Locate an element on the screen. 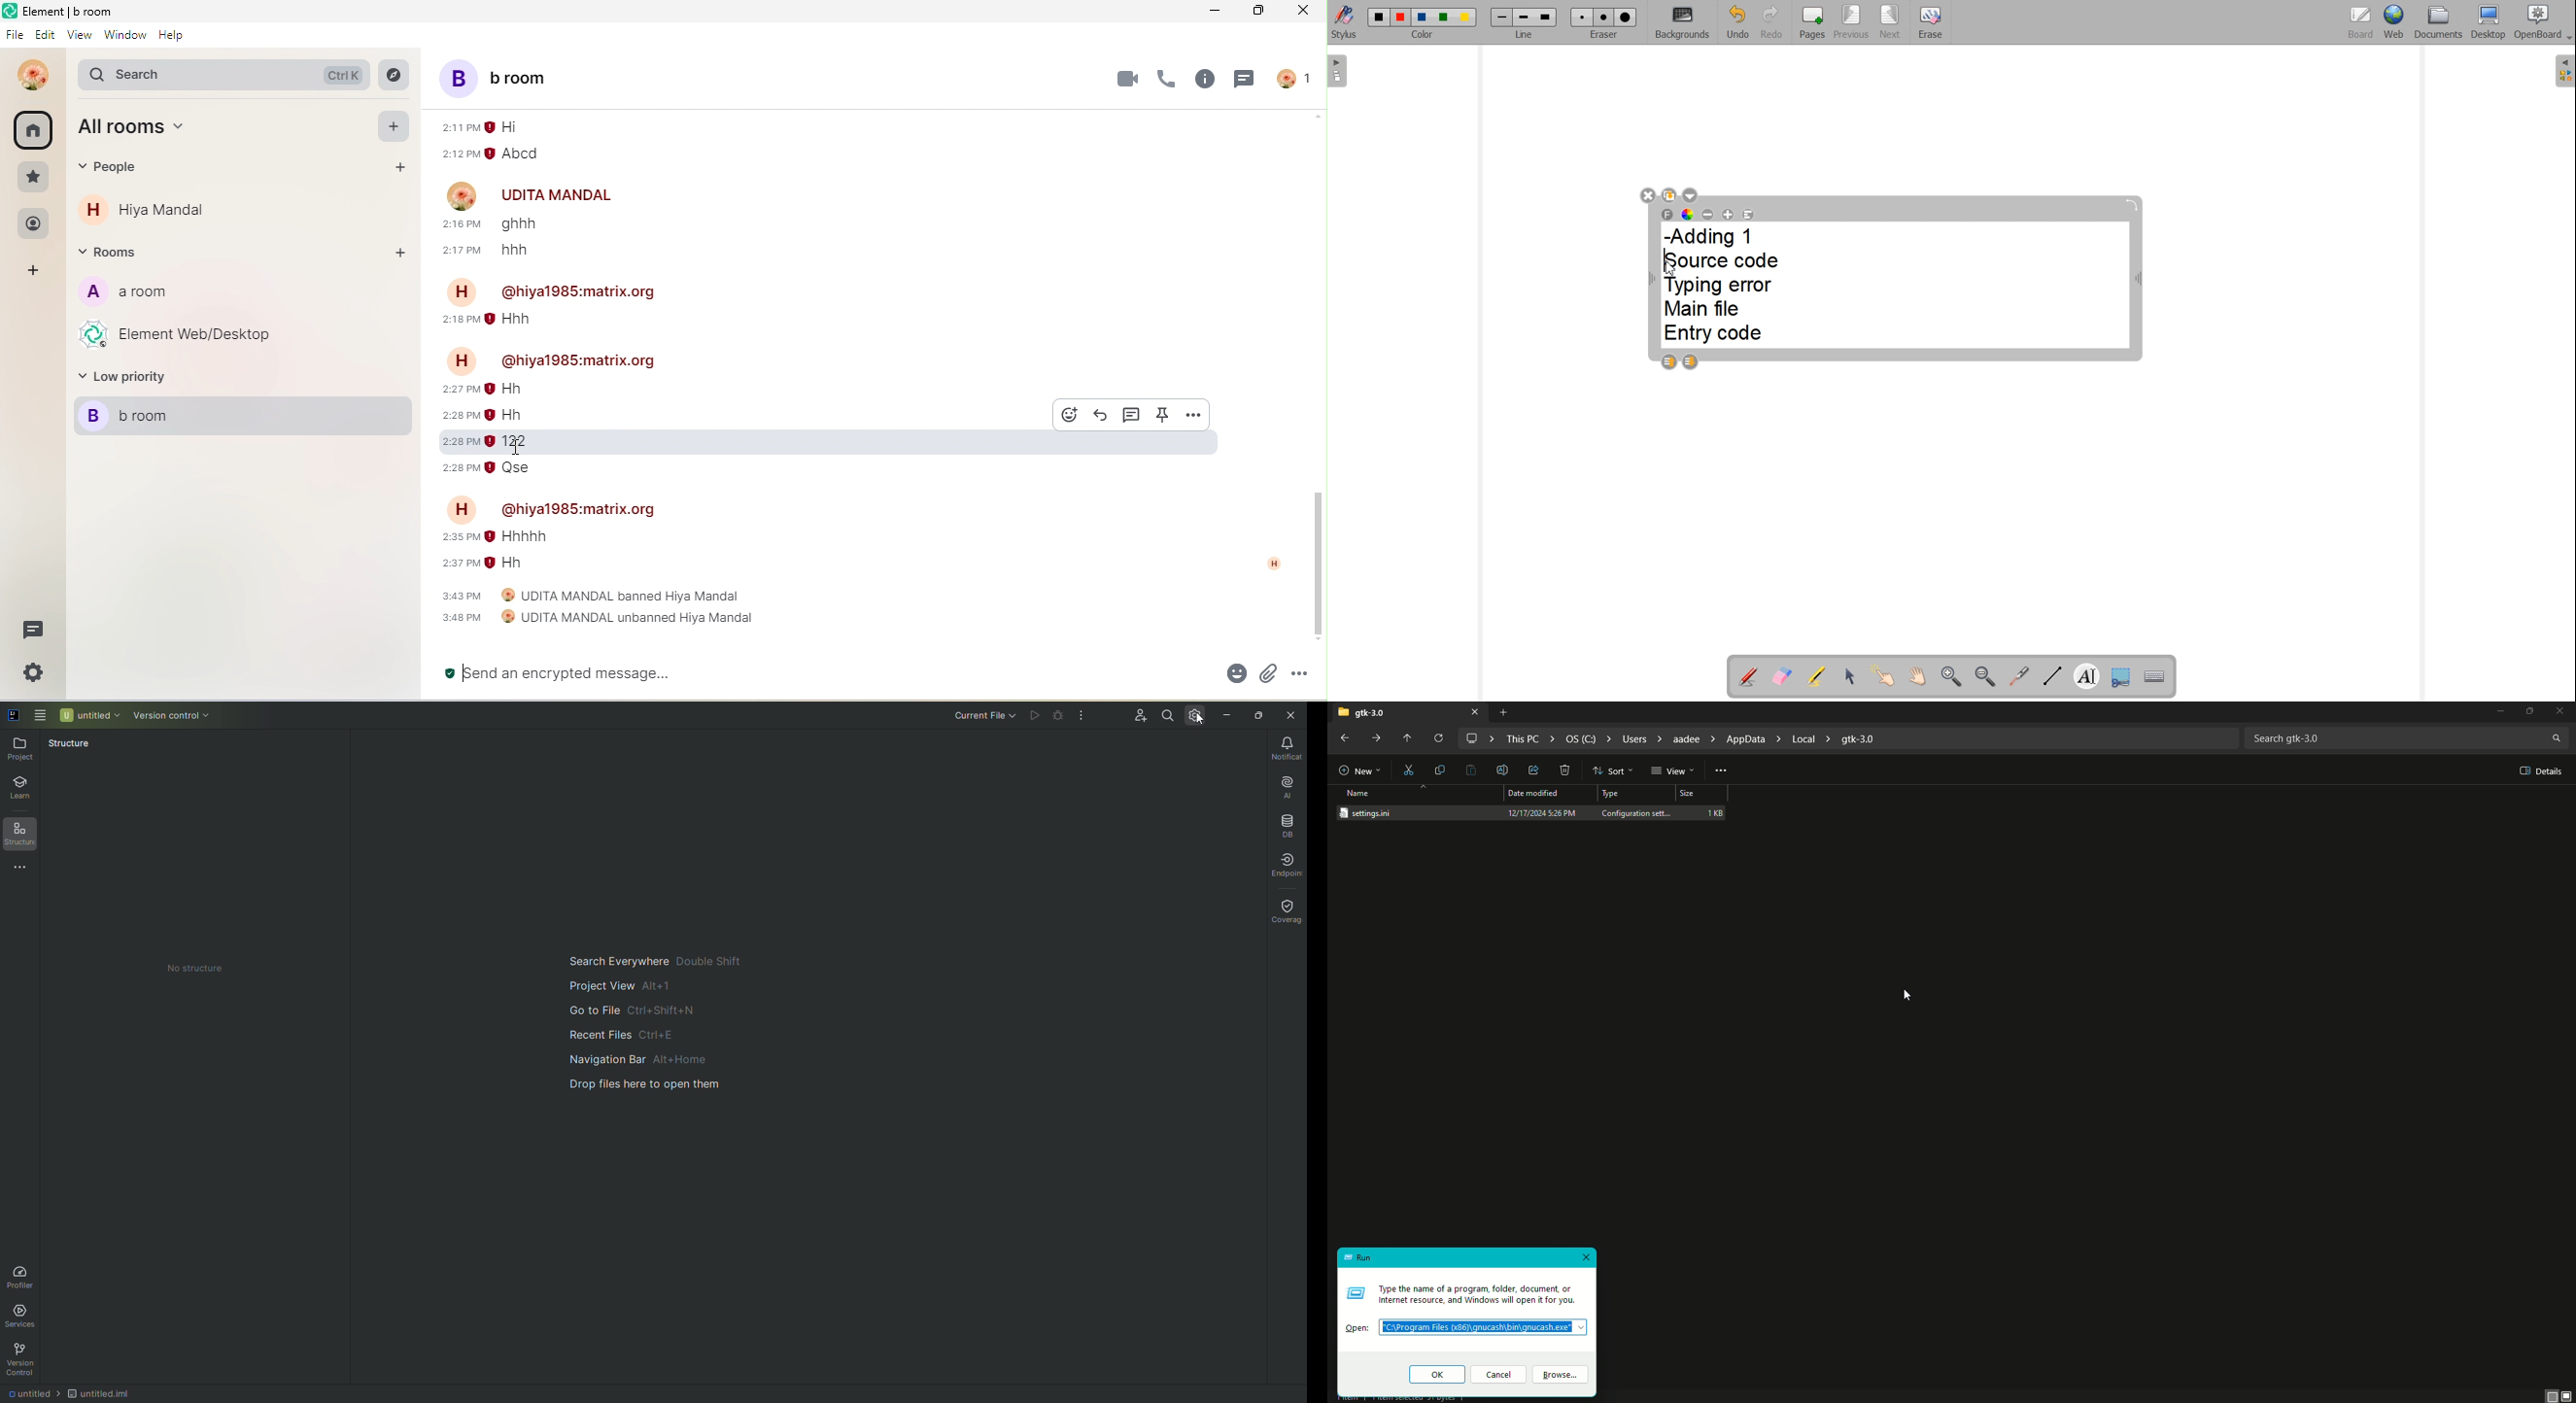 The width and height of the screenshot is (2576, 1428). maximize is located at coordinates (1254, 12).